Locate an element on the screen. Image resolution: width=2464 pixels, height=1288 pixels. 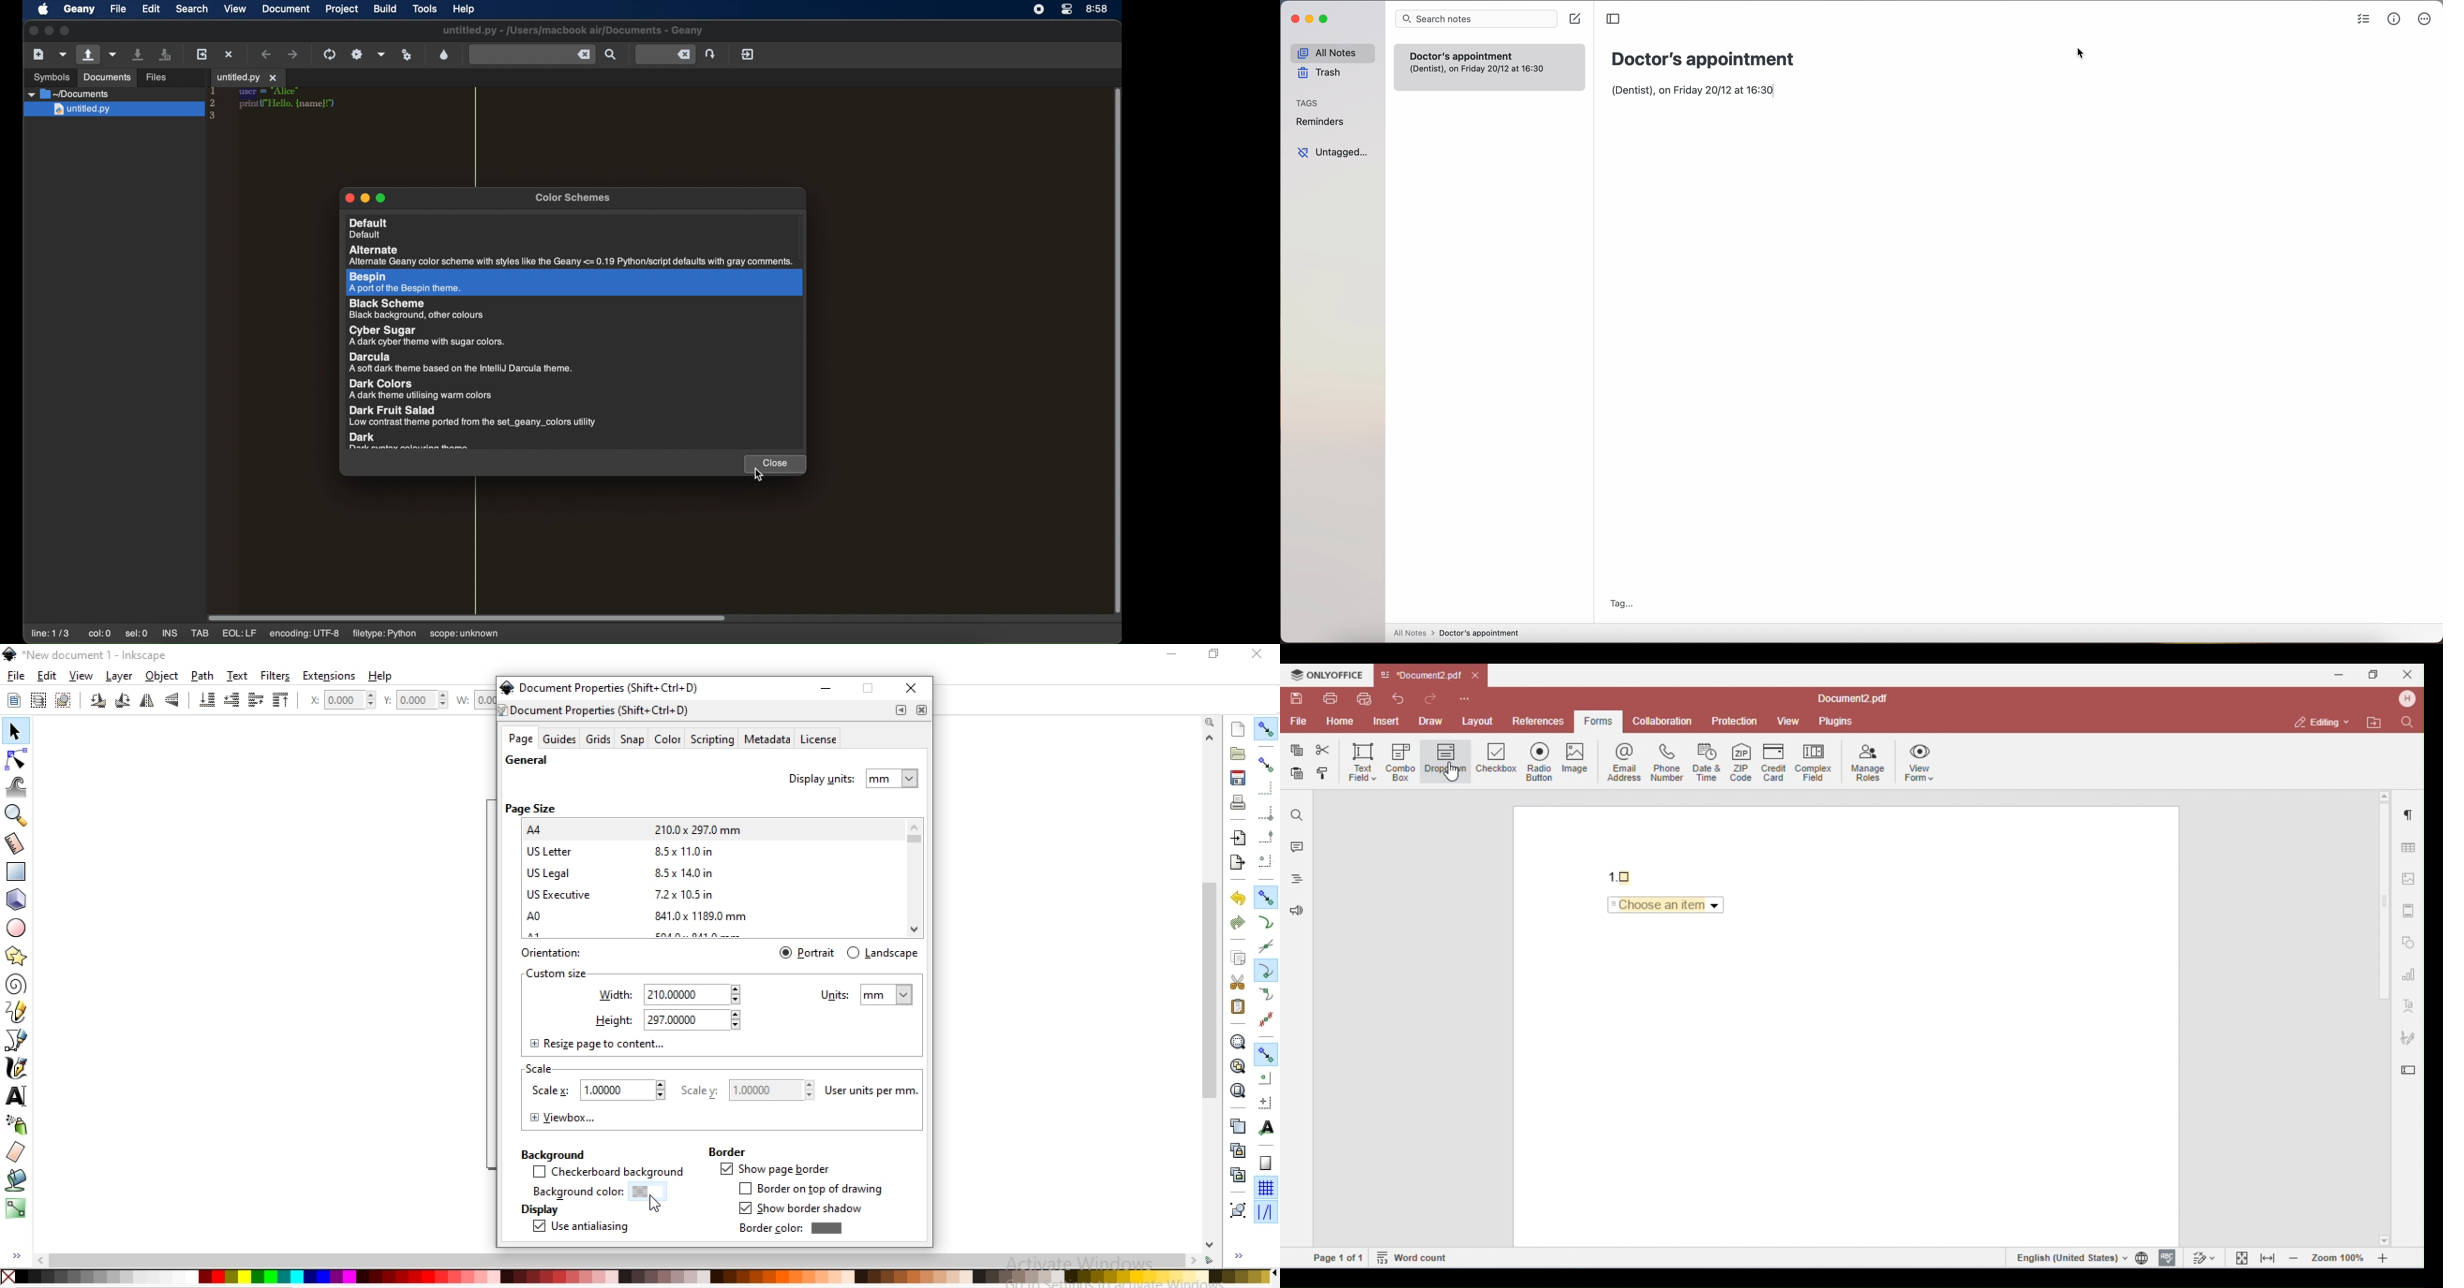
(Dentist), on Friday 20/12 at 16:30 is located at coordinates (1483, 74).